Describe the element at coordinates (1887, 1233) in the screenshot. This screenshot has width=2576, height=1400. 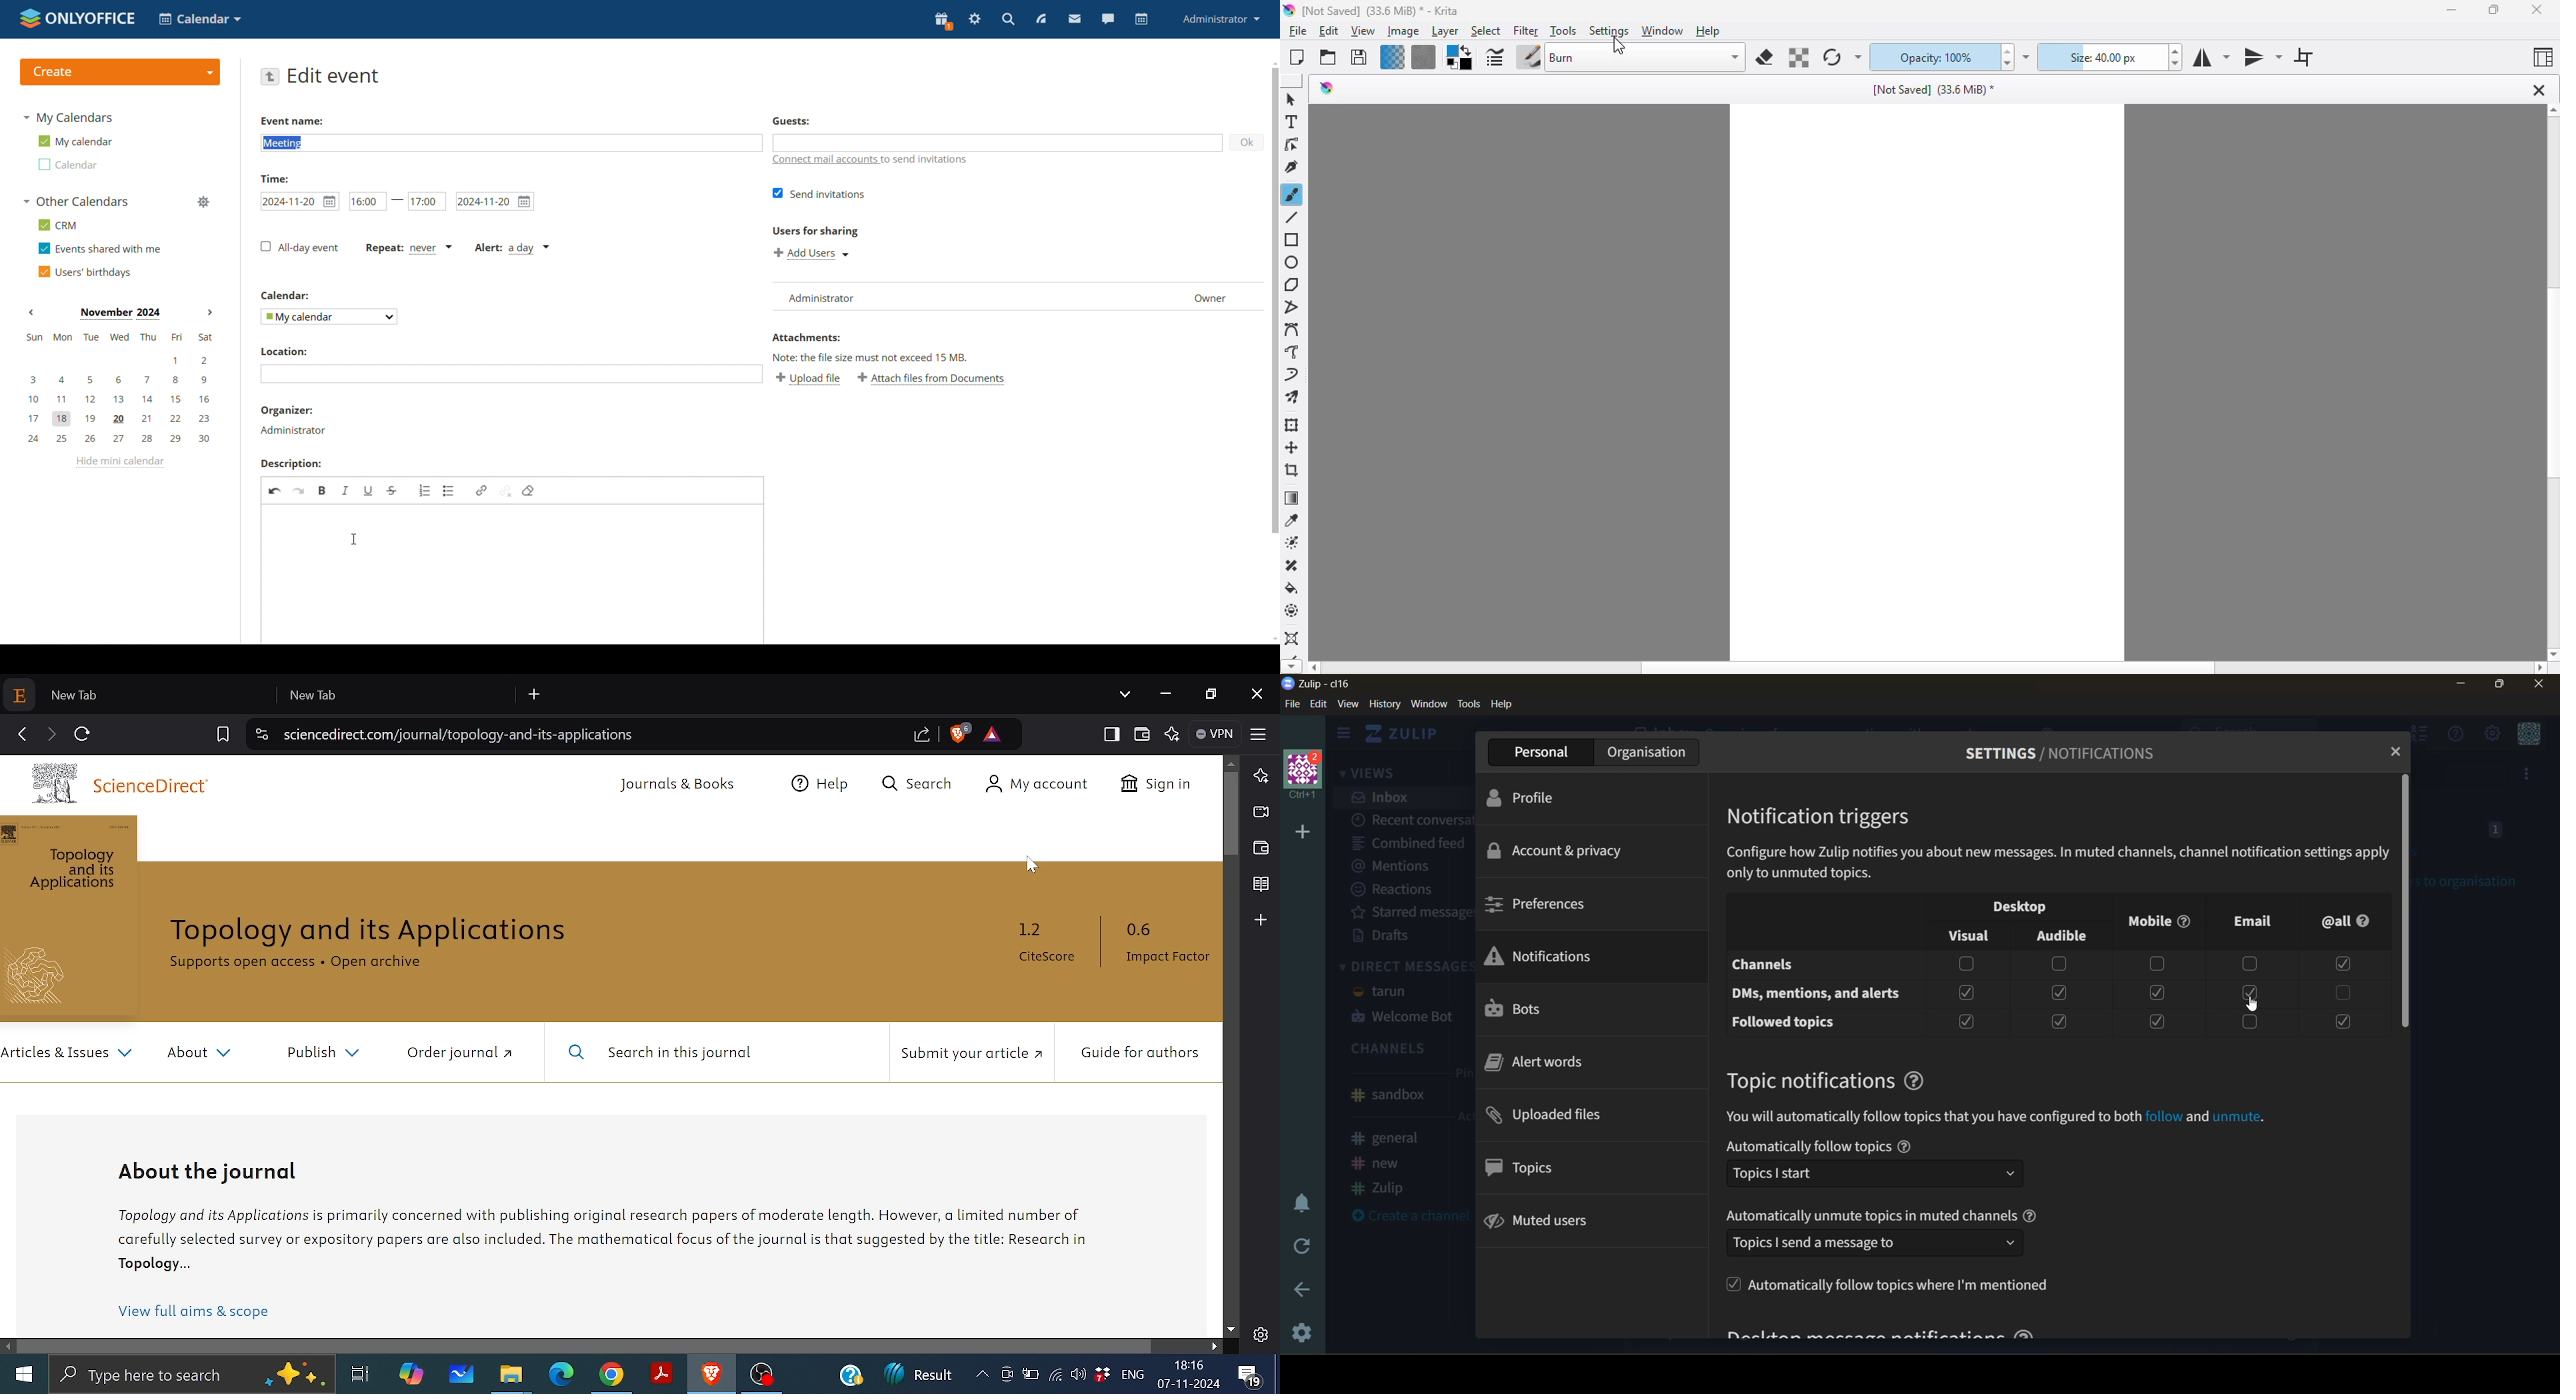
I see `automatically unmute topics in muted channels` at that location.